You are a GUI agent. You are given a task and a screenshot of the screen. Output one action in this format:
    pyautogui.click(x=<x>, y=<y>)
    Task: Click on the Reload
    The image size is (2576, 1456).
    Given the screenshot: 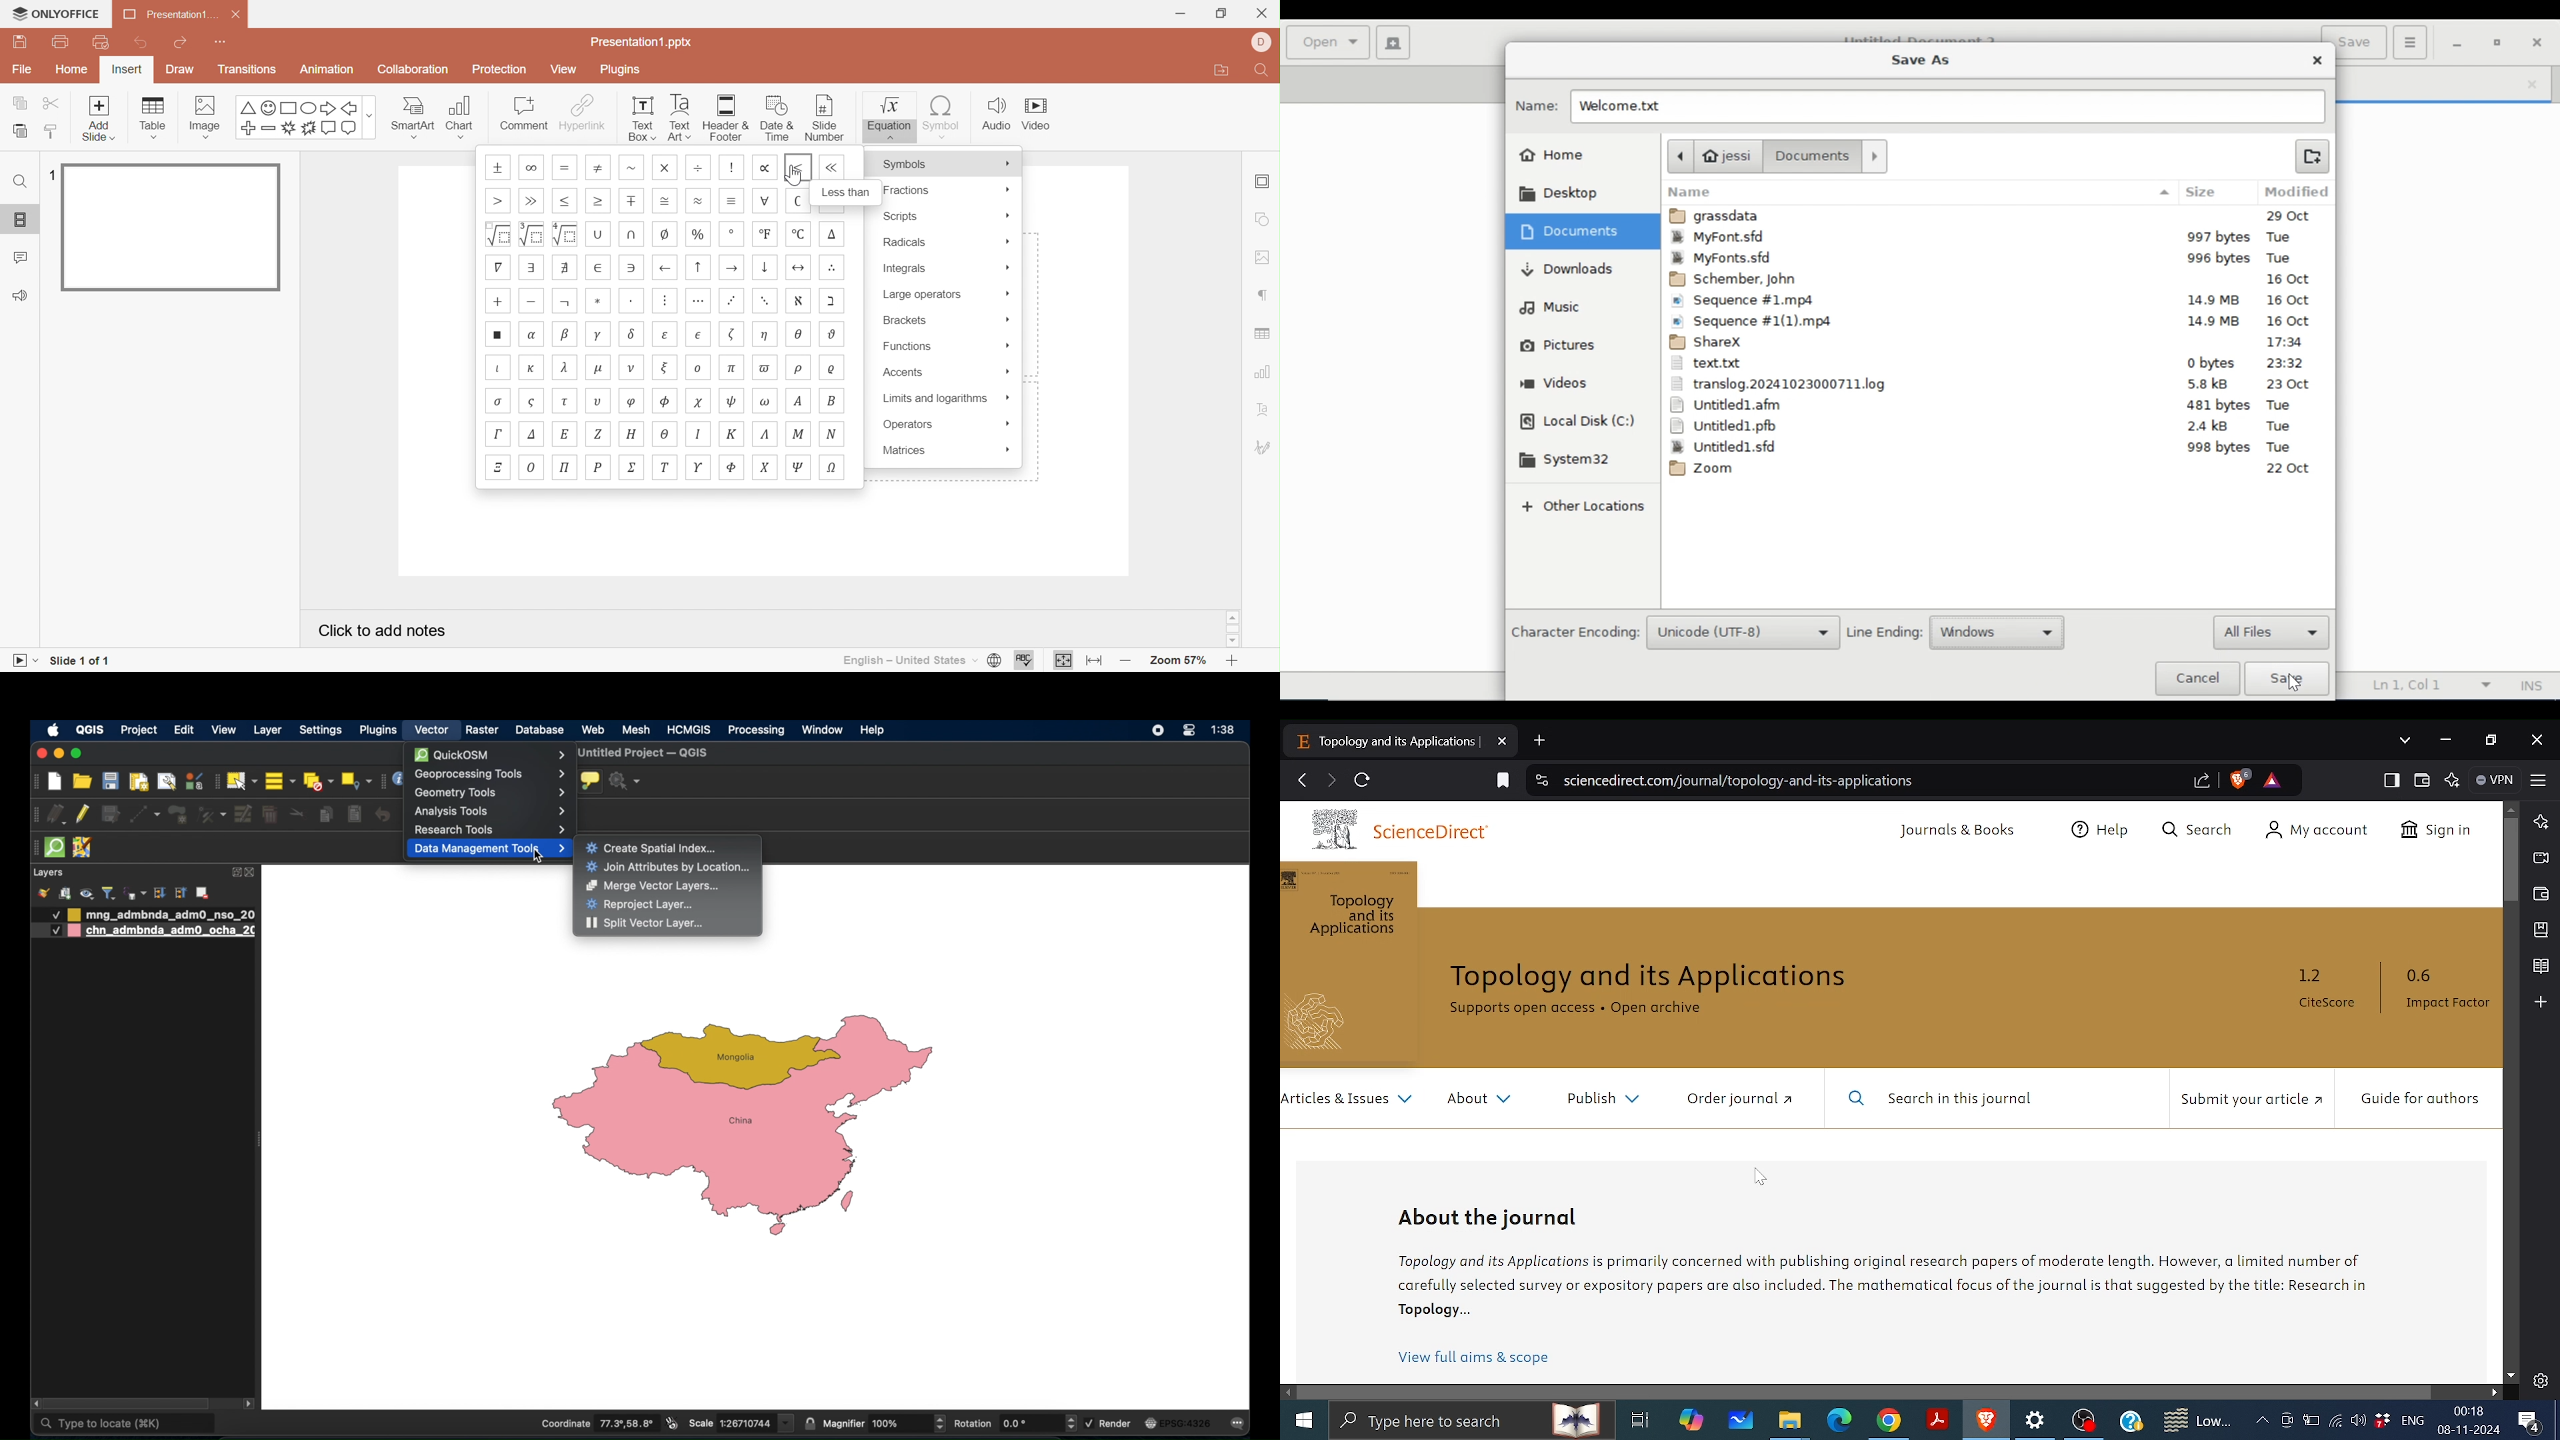 What is the action you would take?
    pyautogui.click(x=1364, y=780)
    